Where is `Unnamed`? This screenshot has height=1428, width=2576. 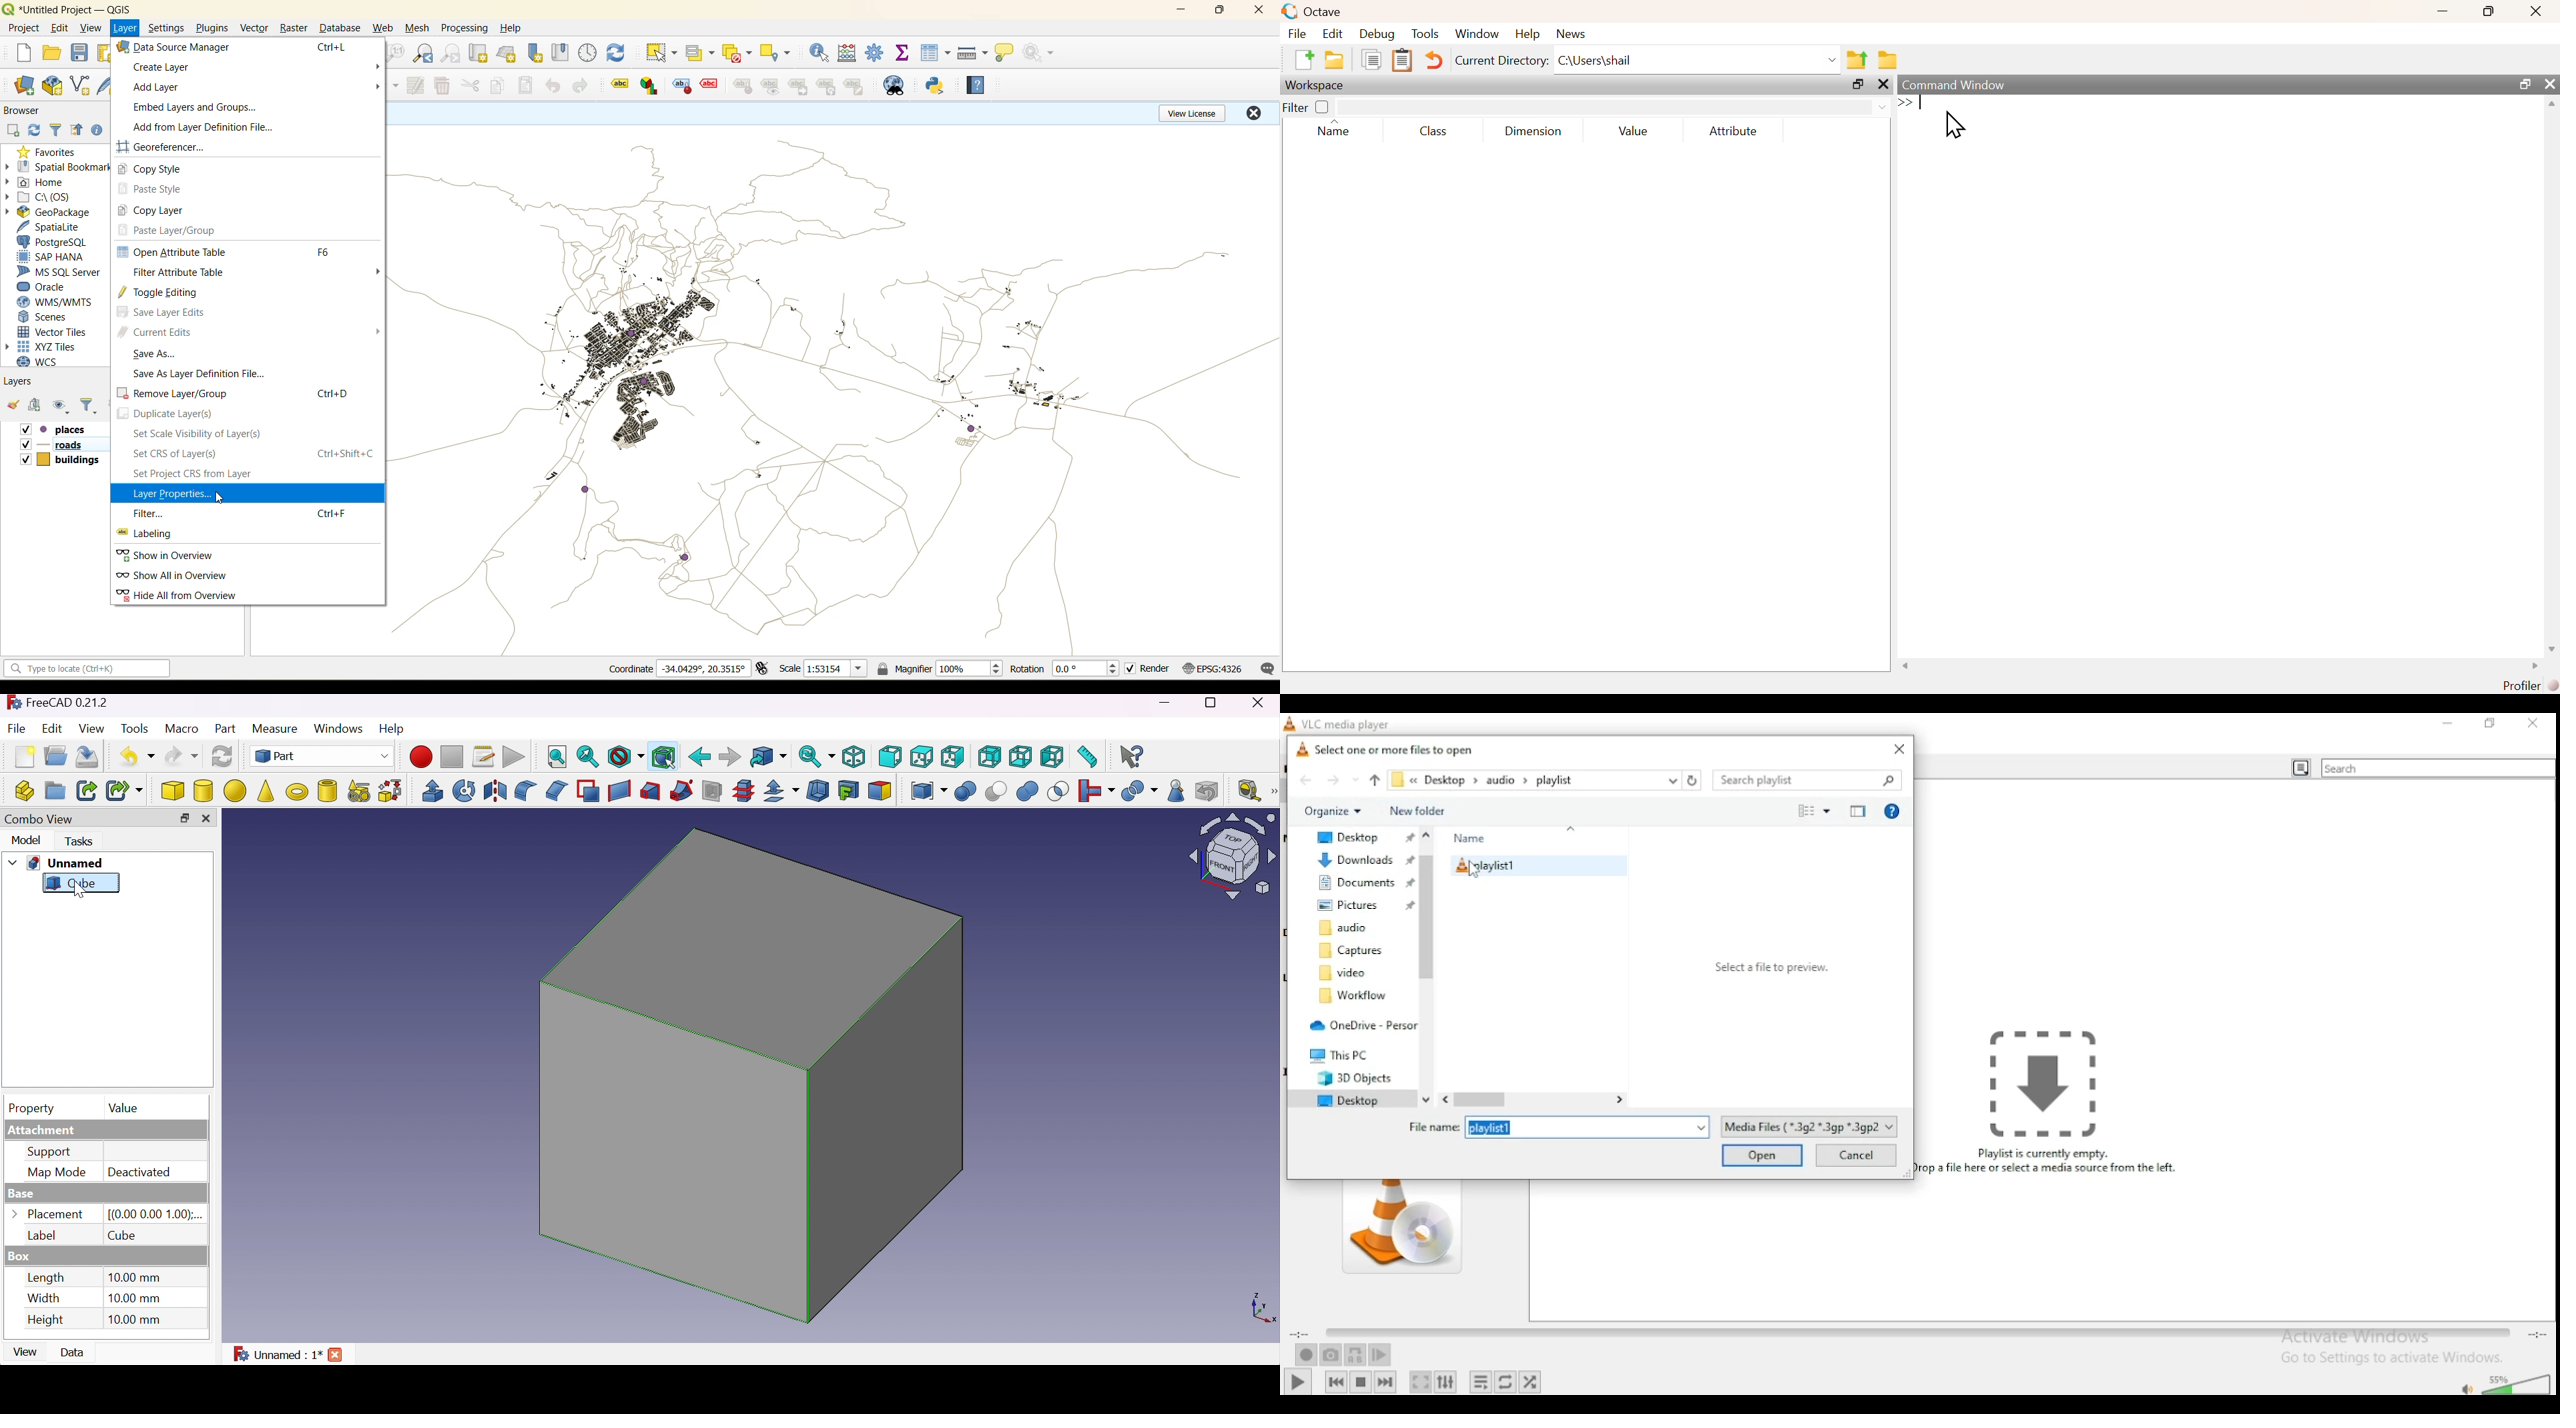 Unnamed is located at coordinates (67, 864).